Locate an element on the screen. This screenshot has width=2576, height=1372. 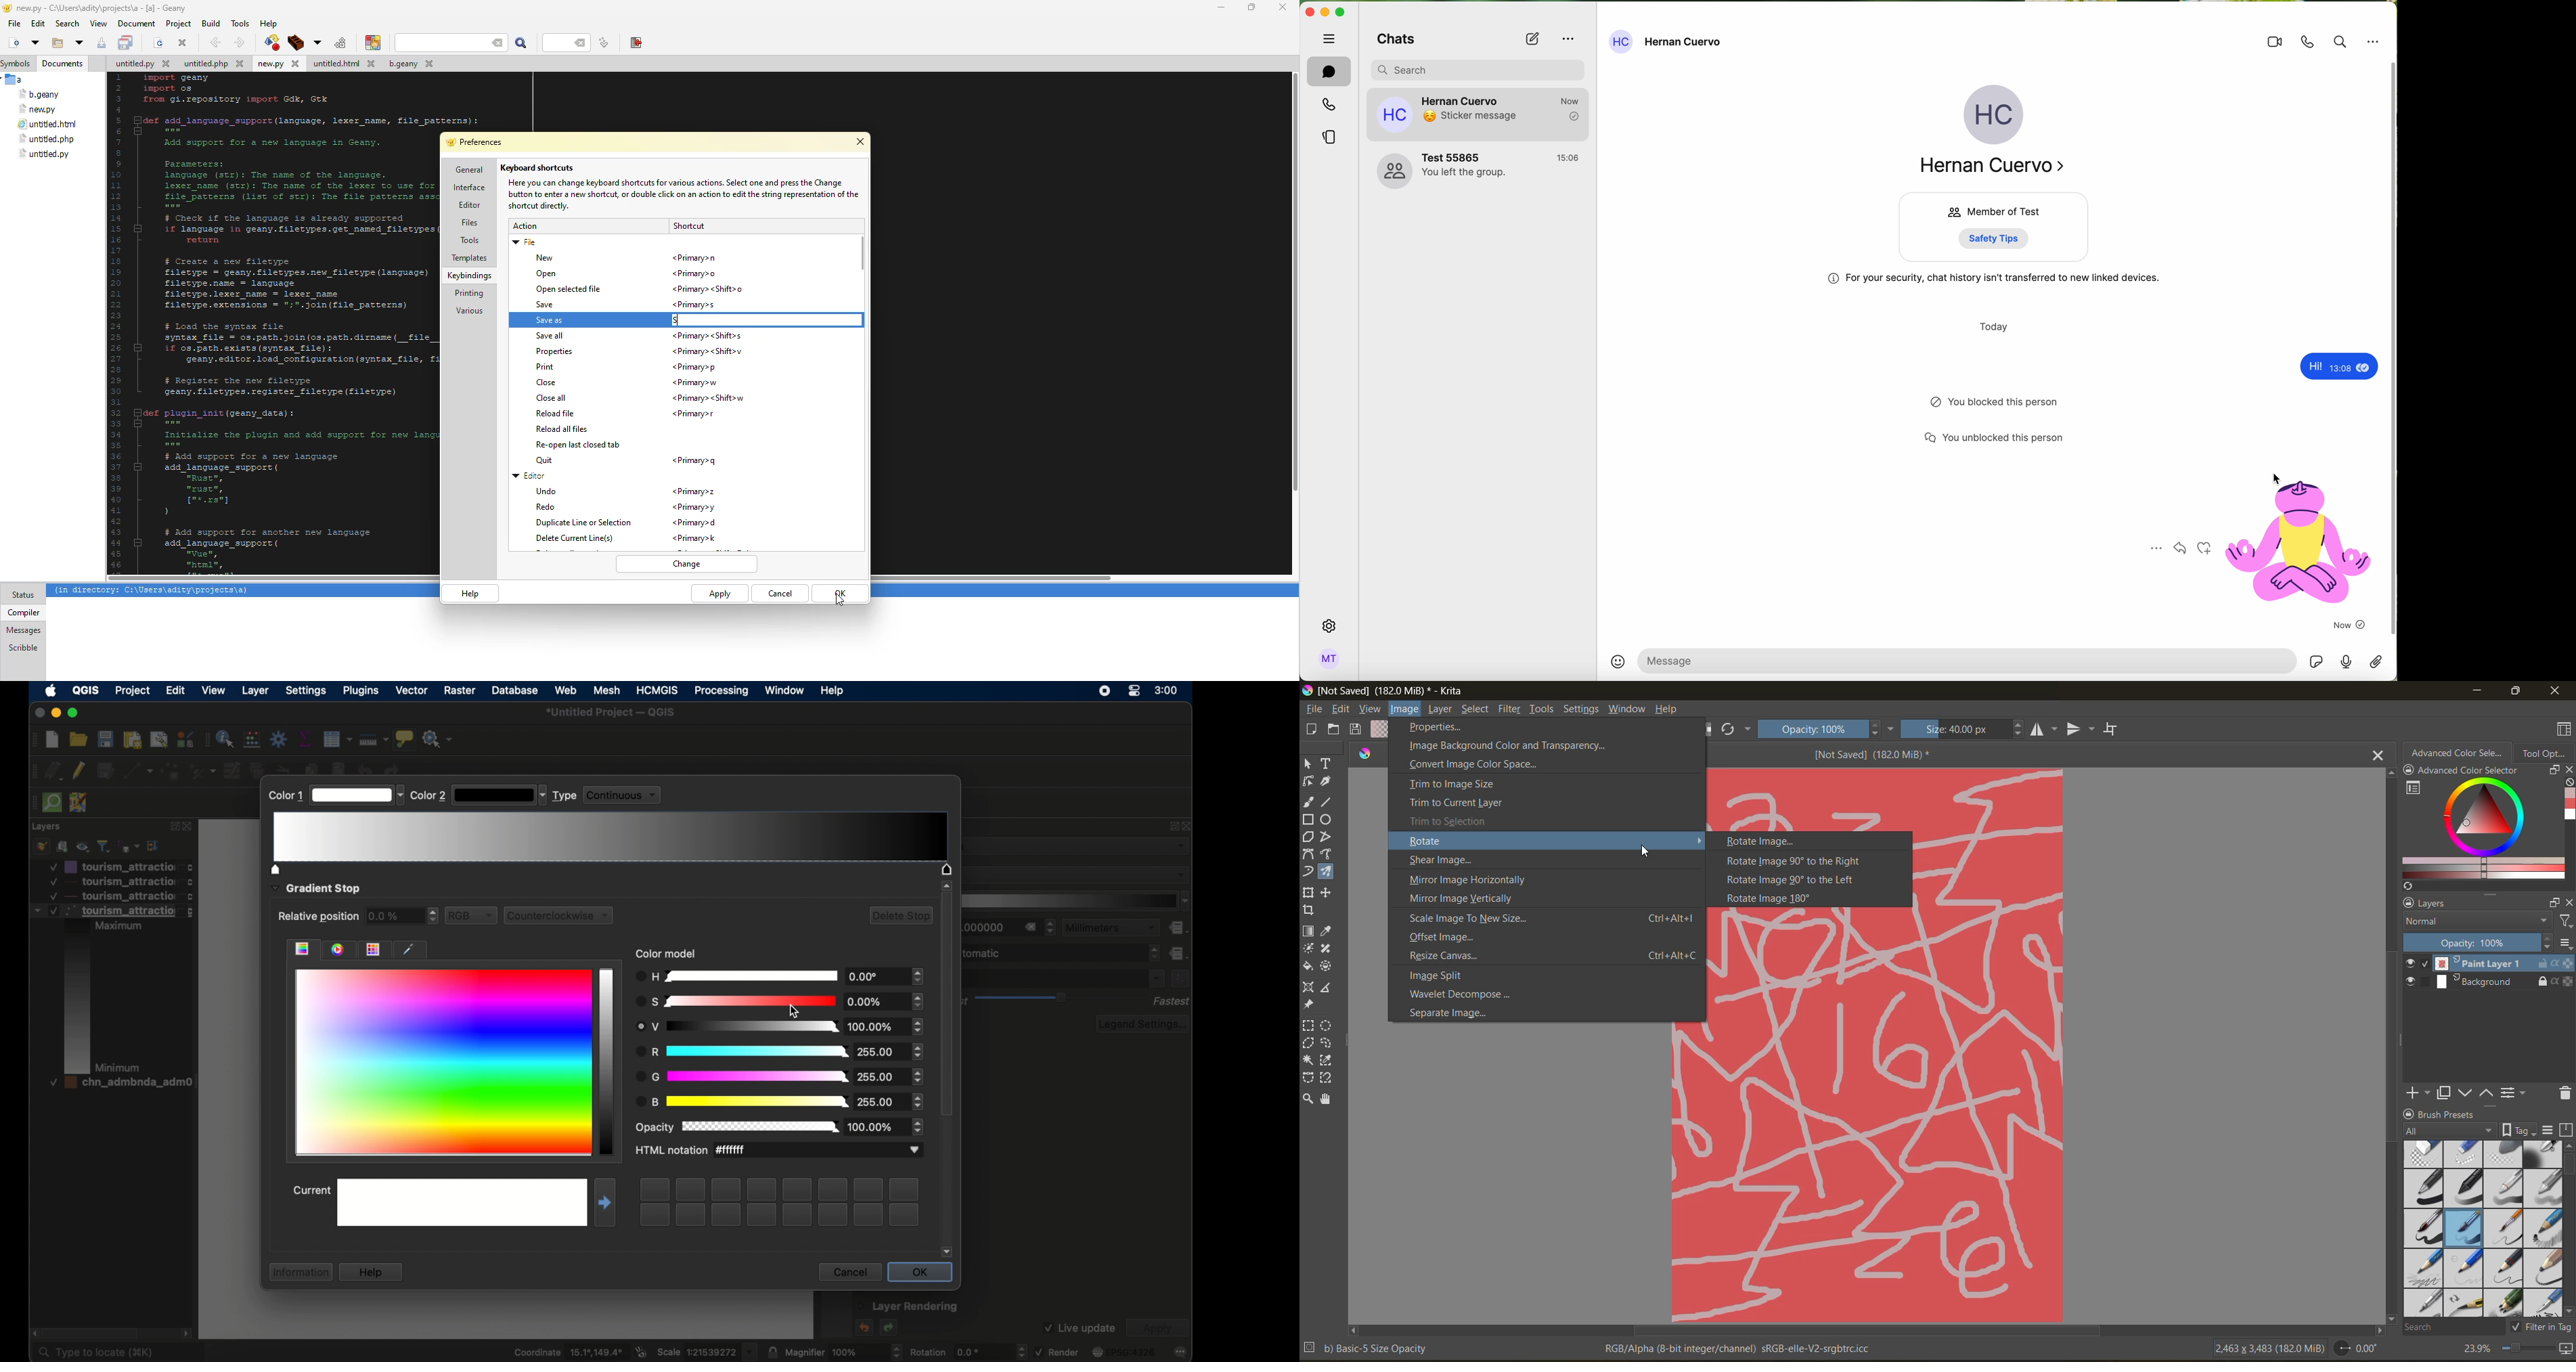
advanced color selector is located at coordinates (2461, 762).